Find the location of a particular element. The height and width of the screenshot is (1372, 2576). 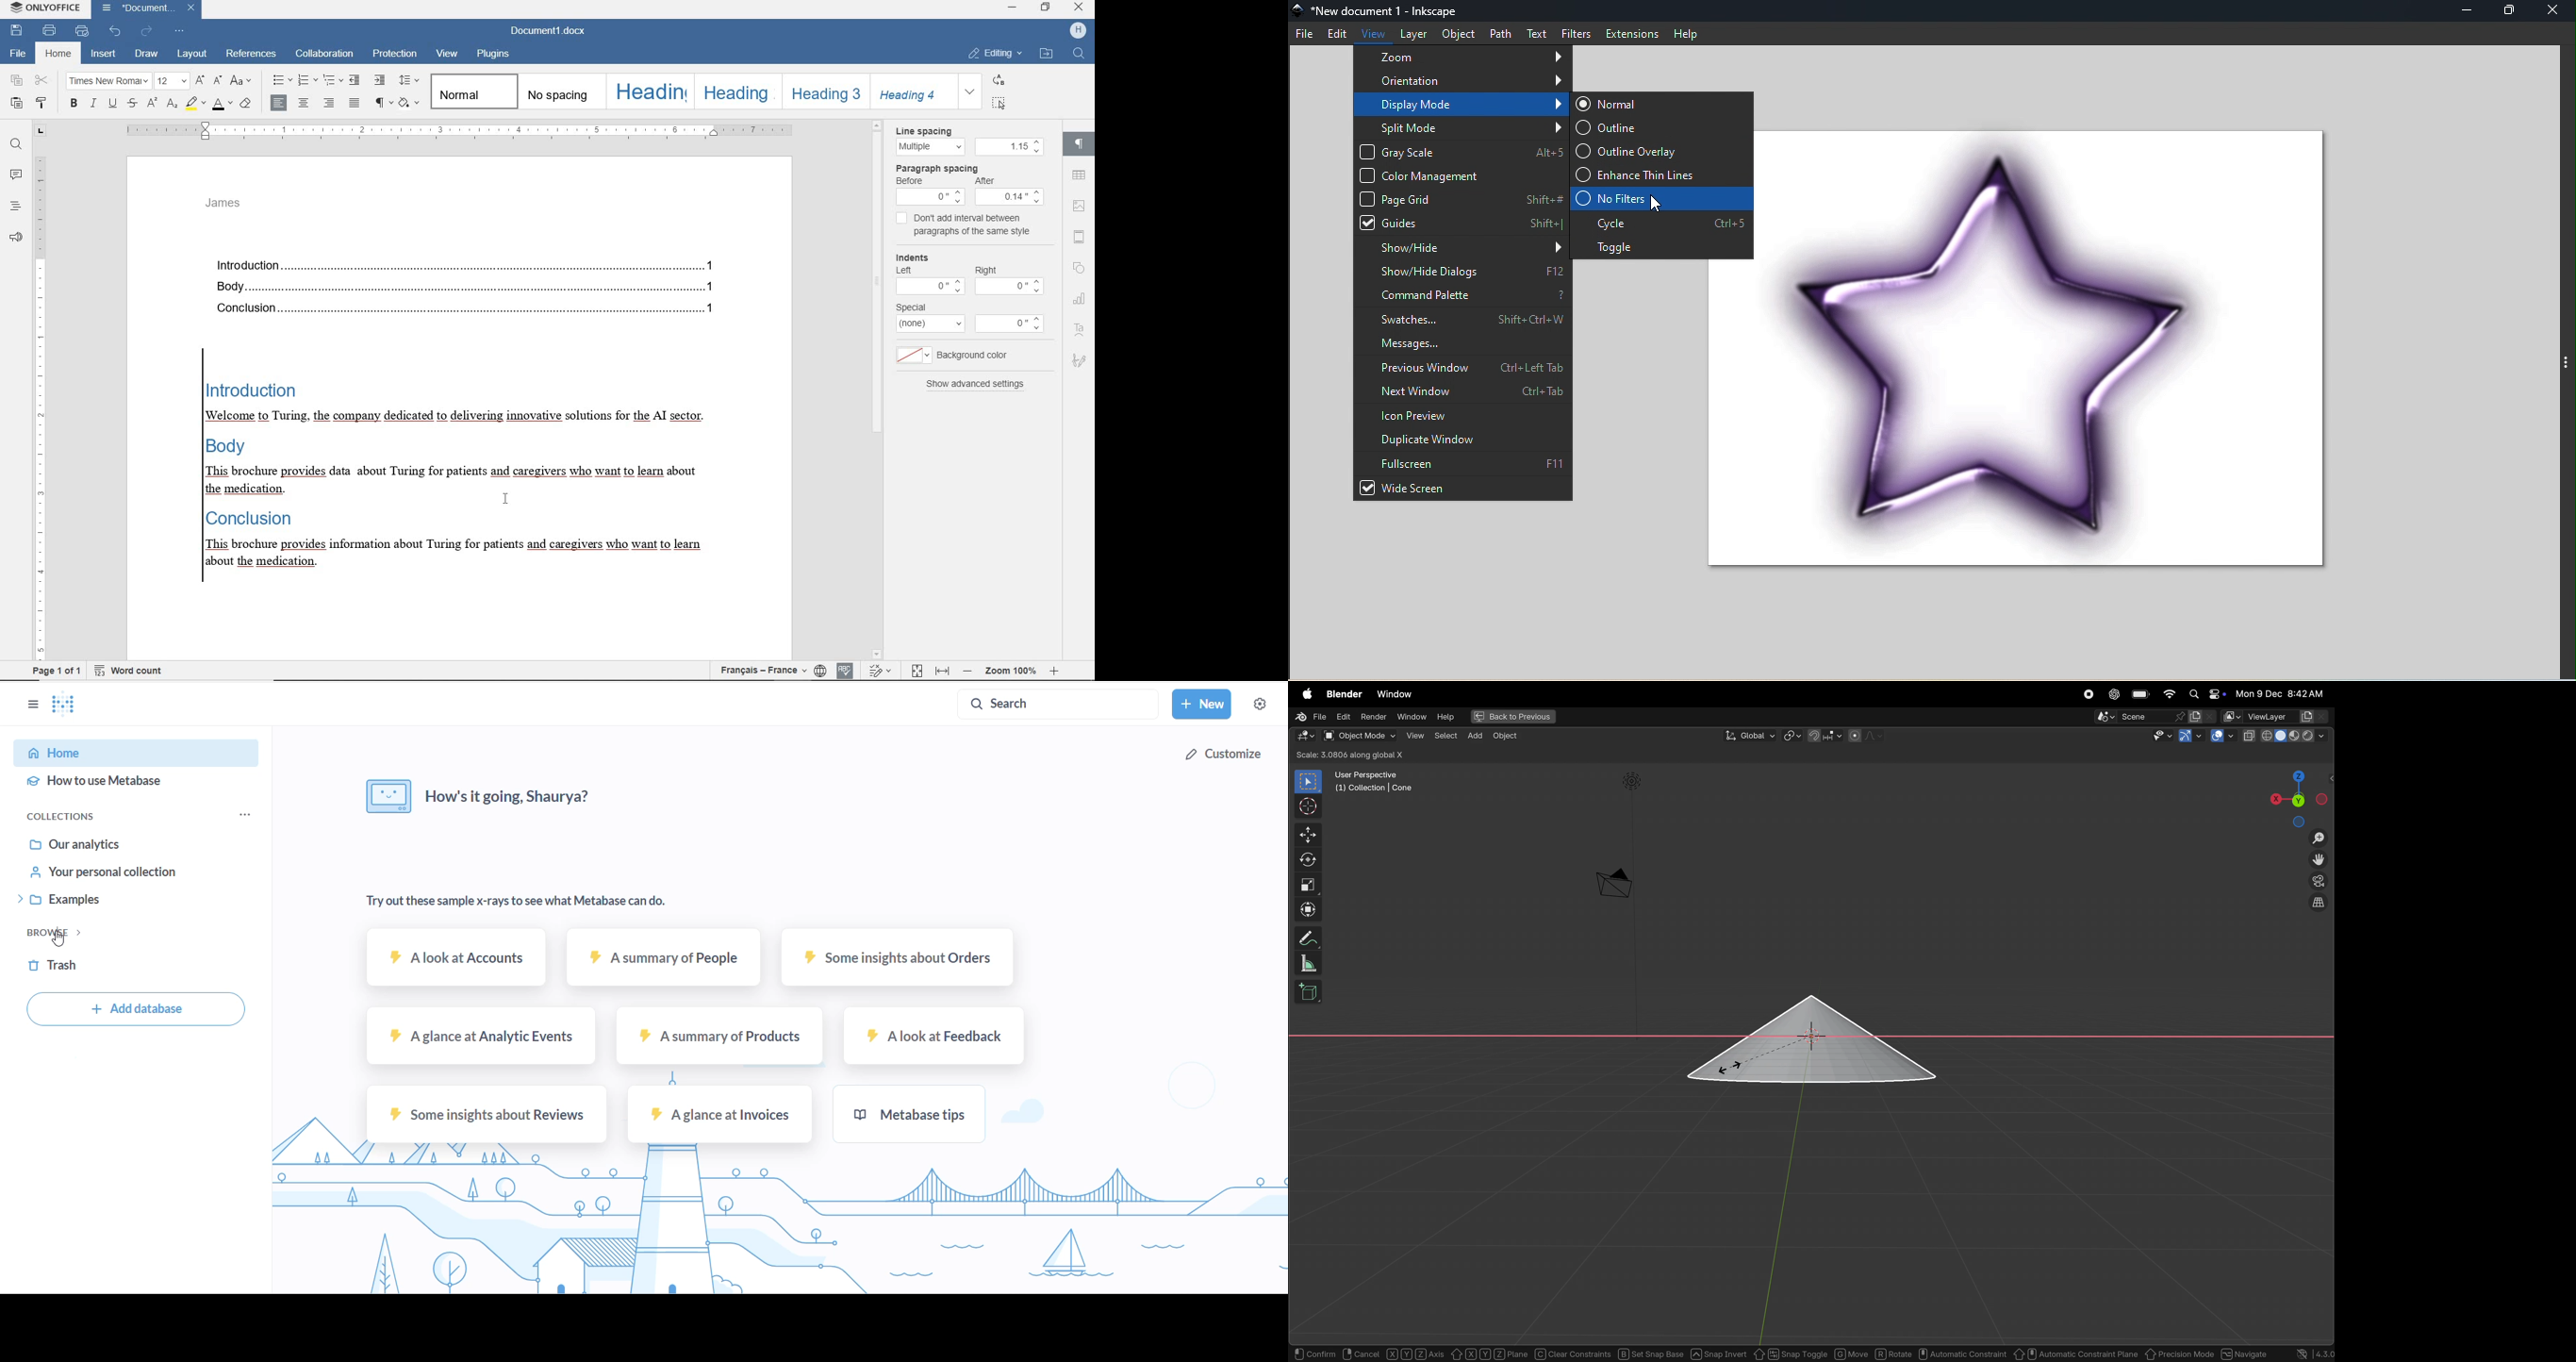

zoom out is located at coordinates (966, 673).